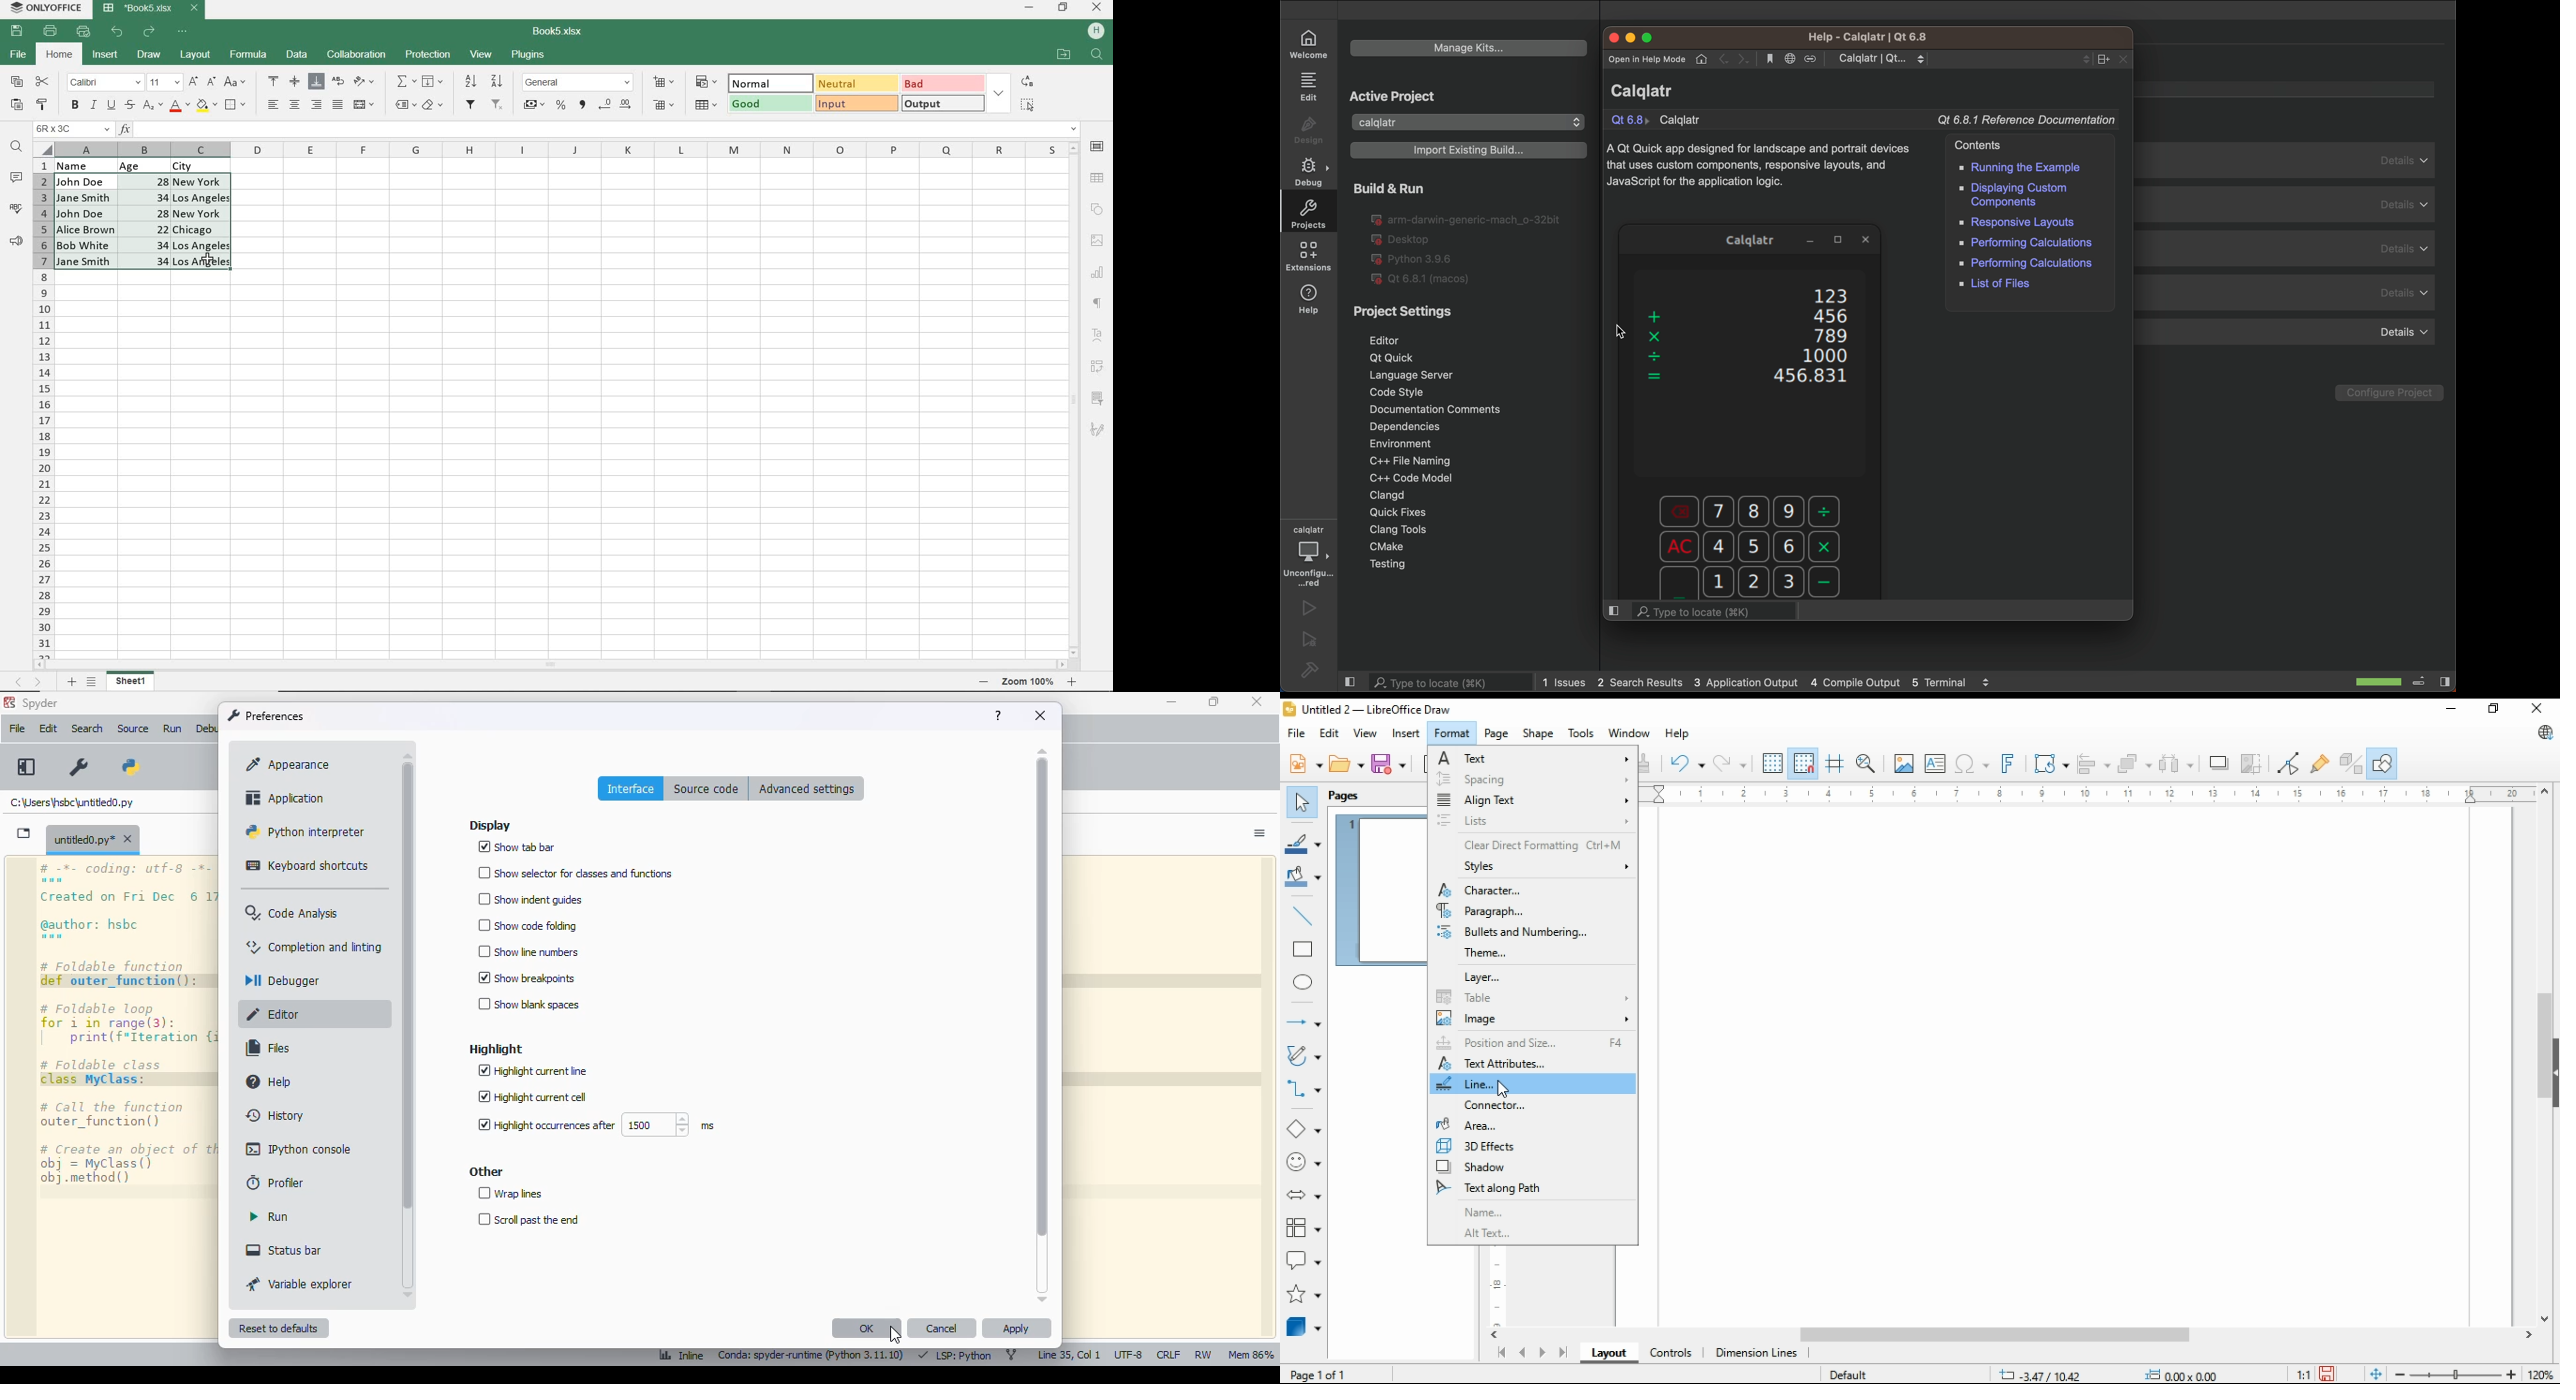 This screenshot has height=1400, width=2576. Describe the element at coordinates (1304, 916) in the screenshot. I see `insert line` at that location.